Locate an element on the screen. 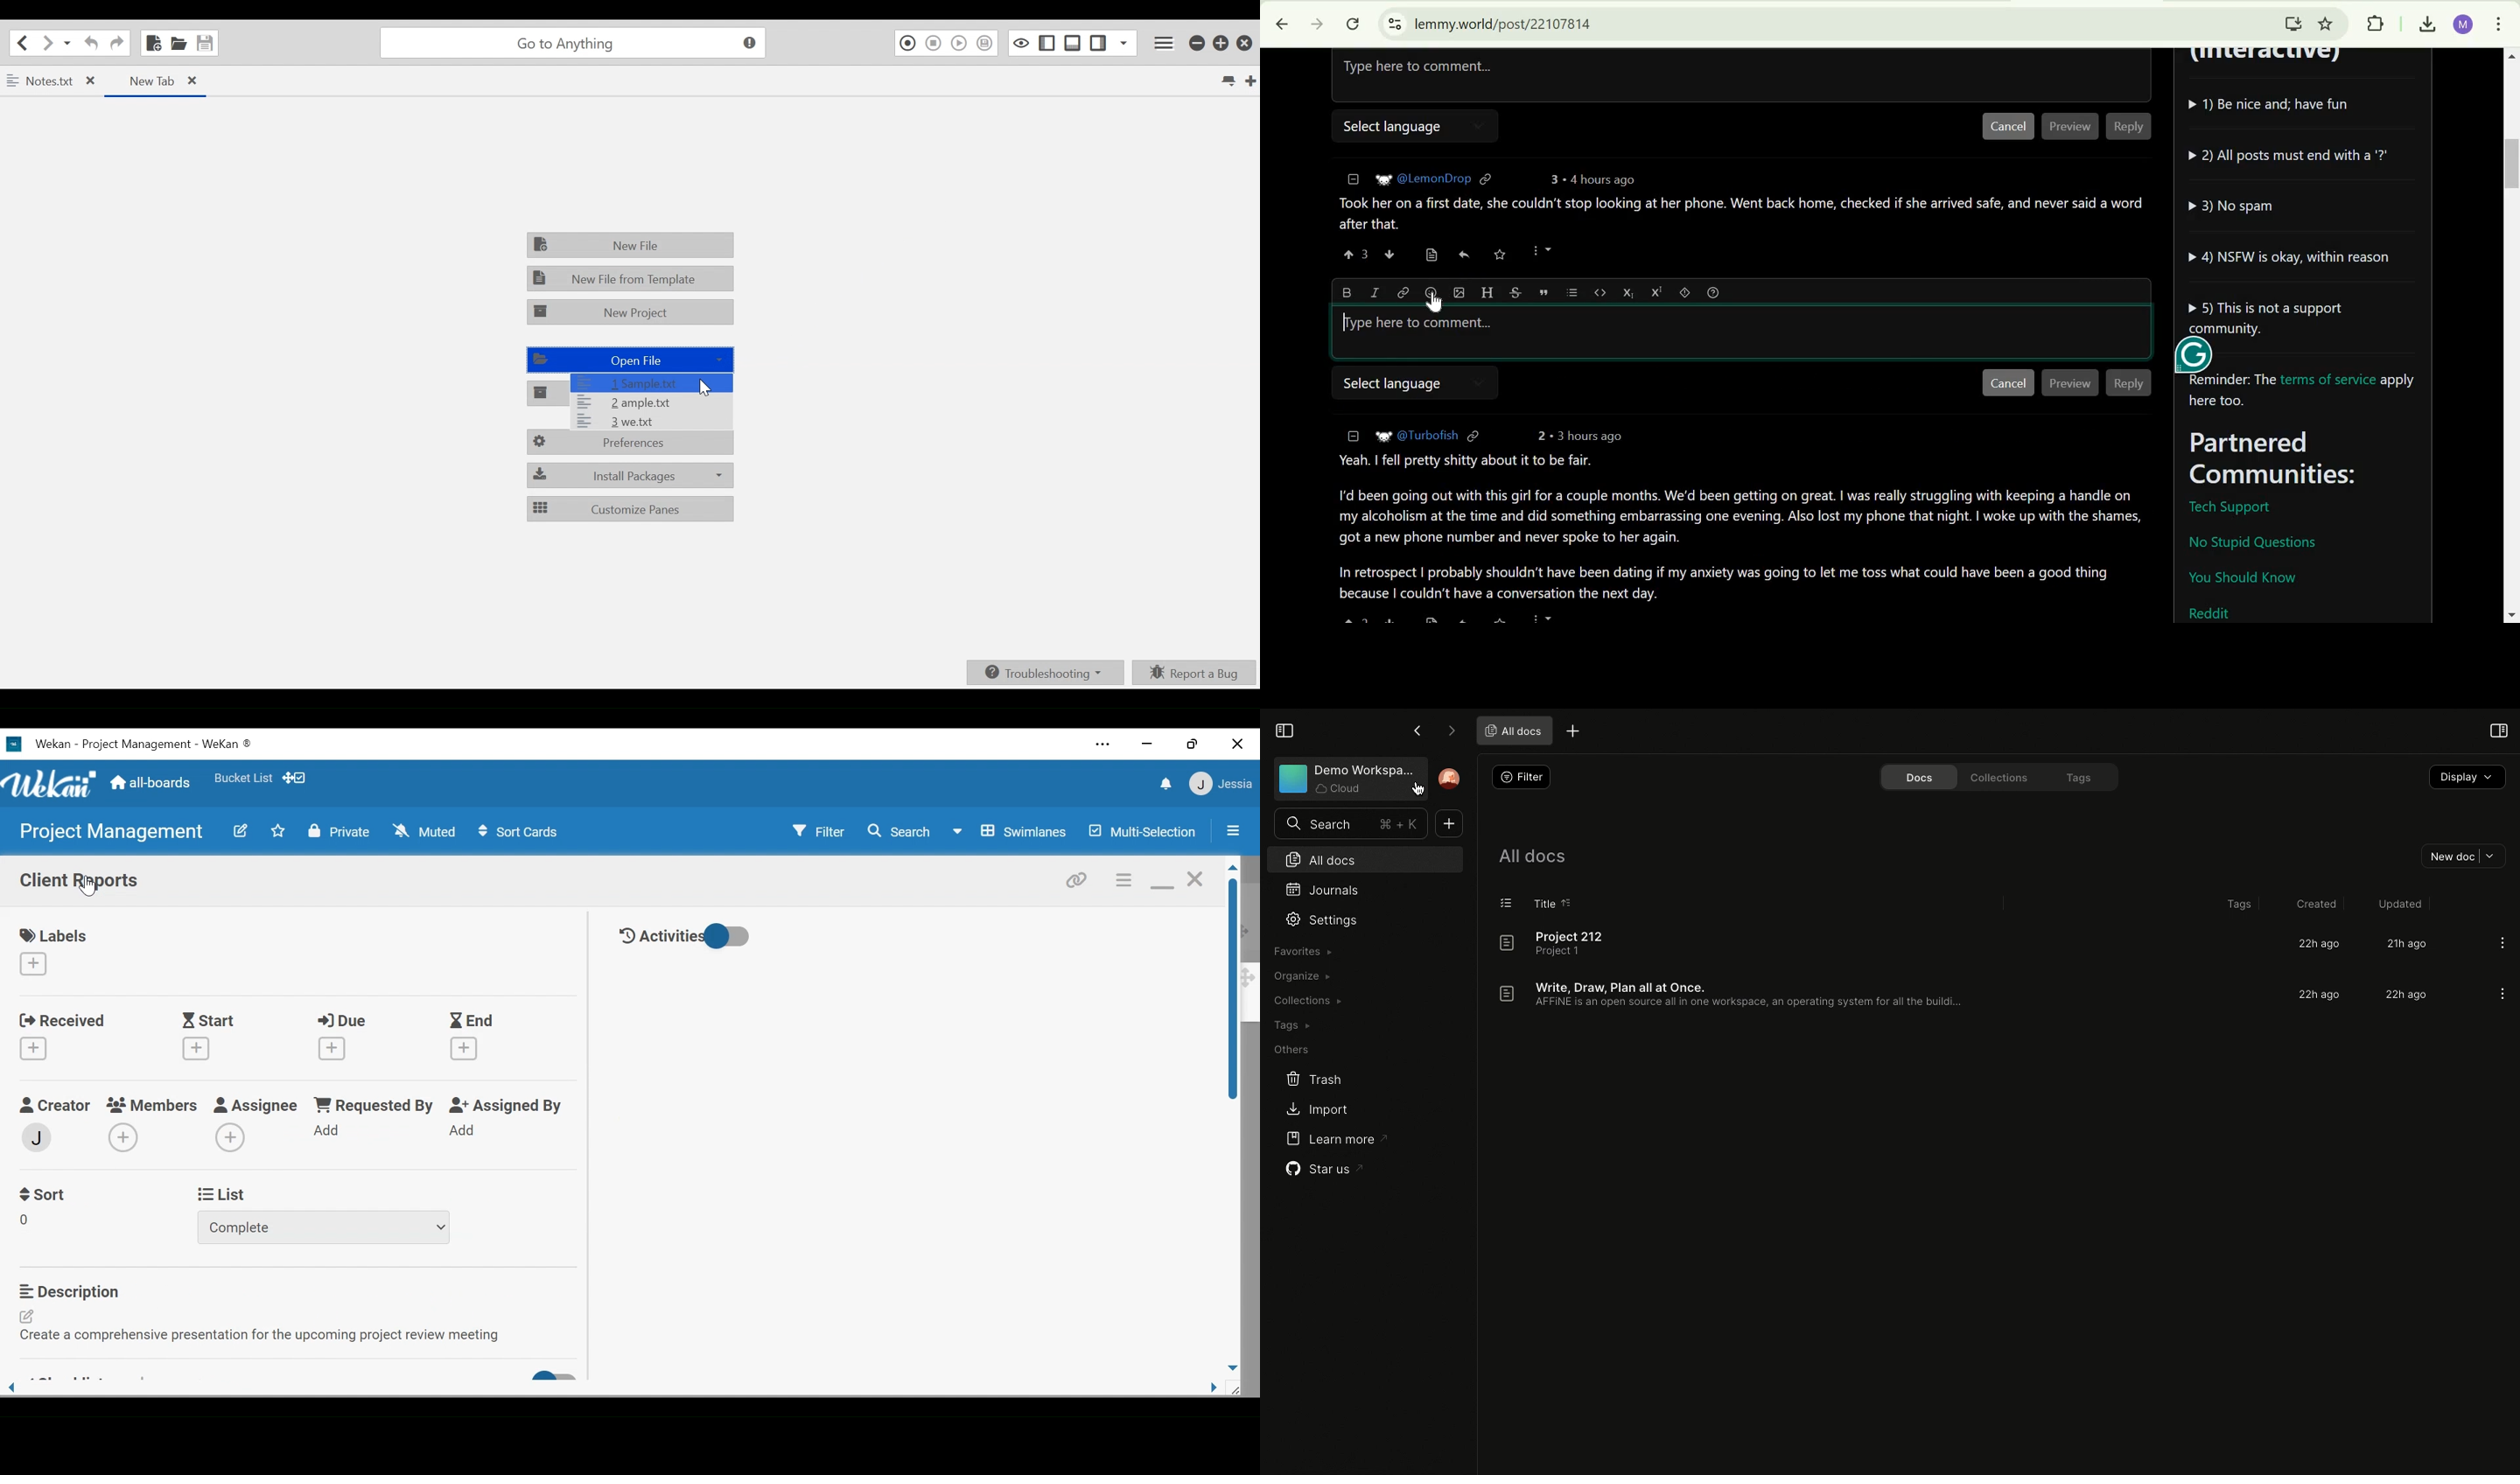 The width and height of the screenshot is (2520, 1484). Tags is located at coordinates (1291, 1025).